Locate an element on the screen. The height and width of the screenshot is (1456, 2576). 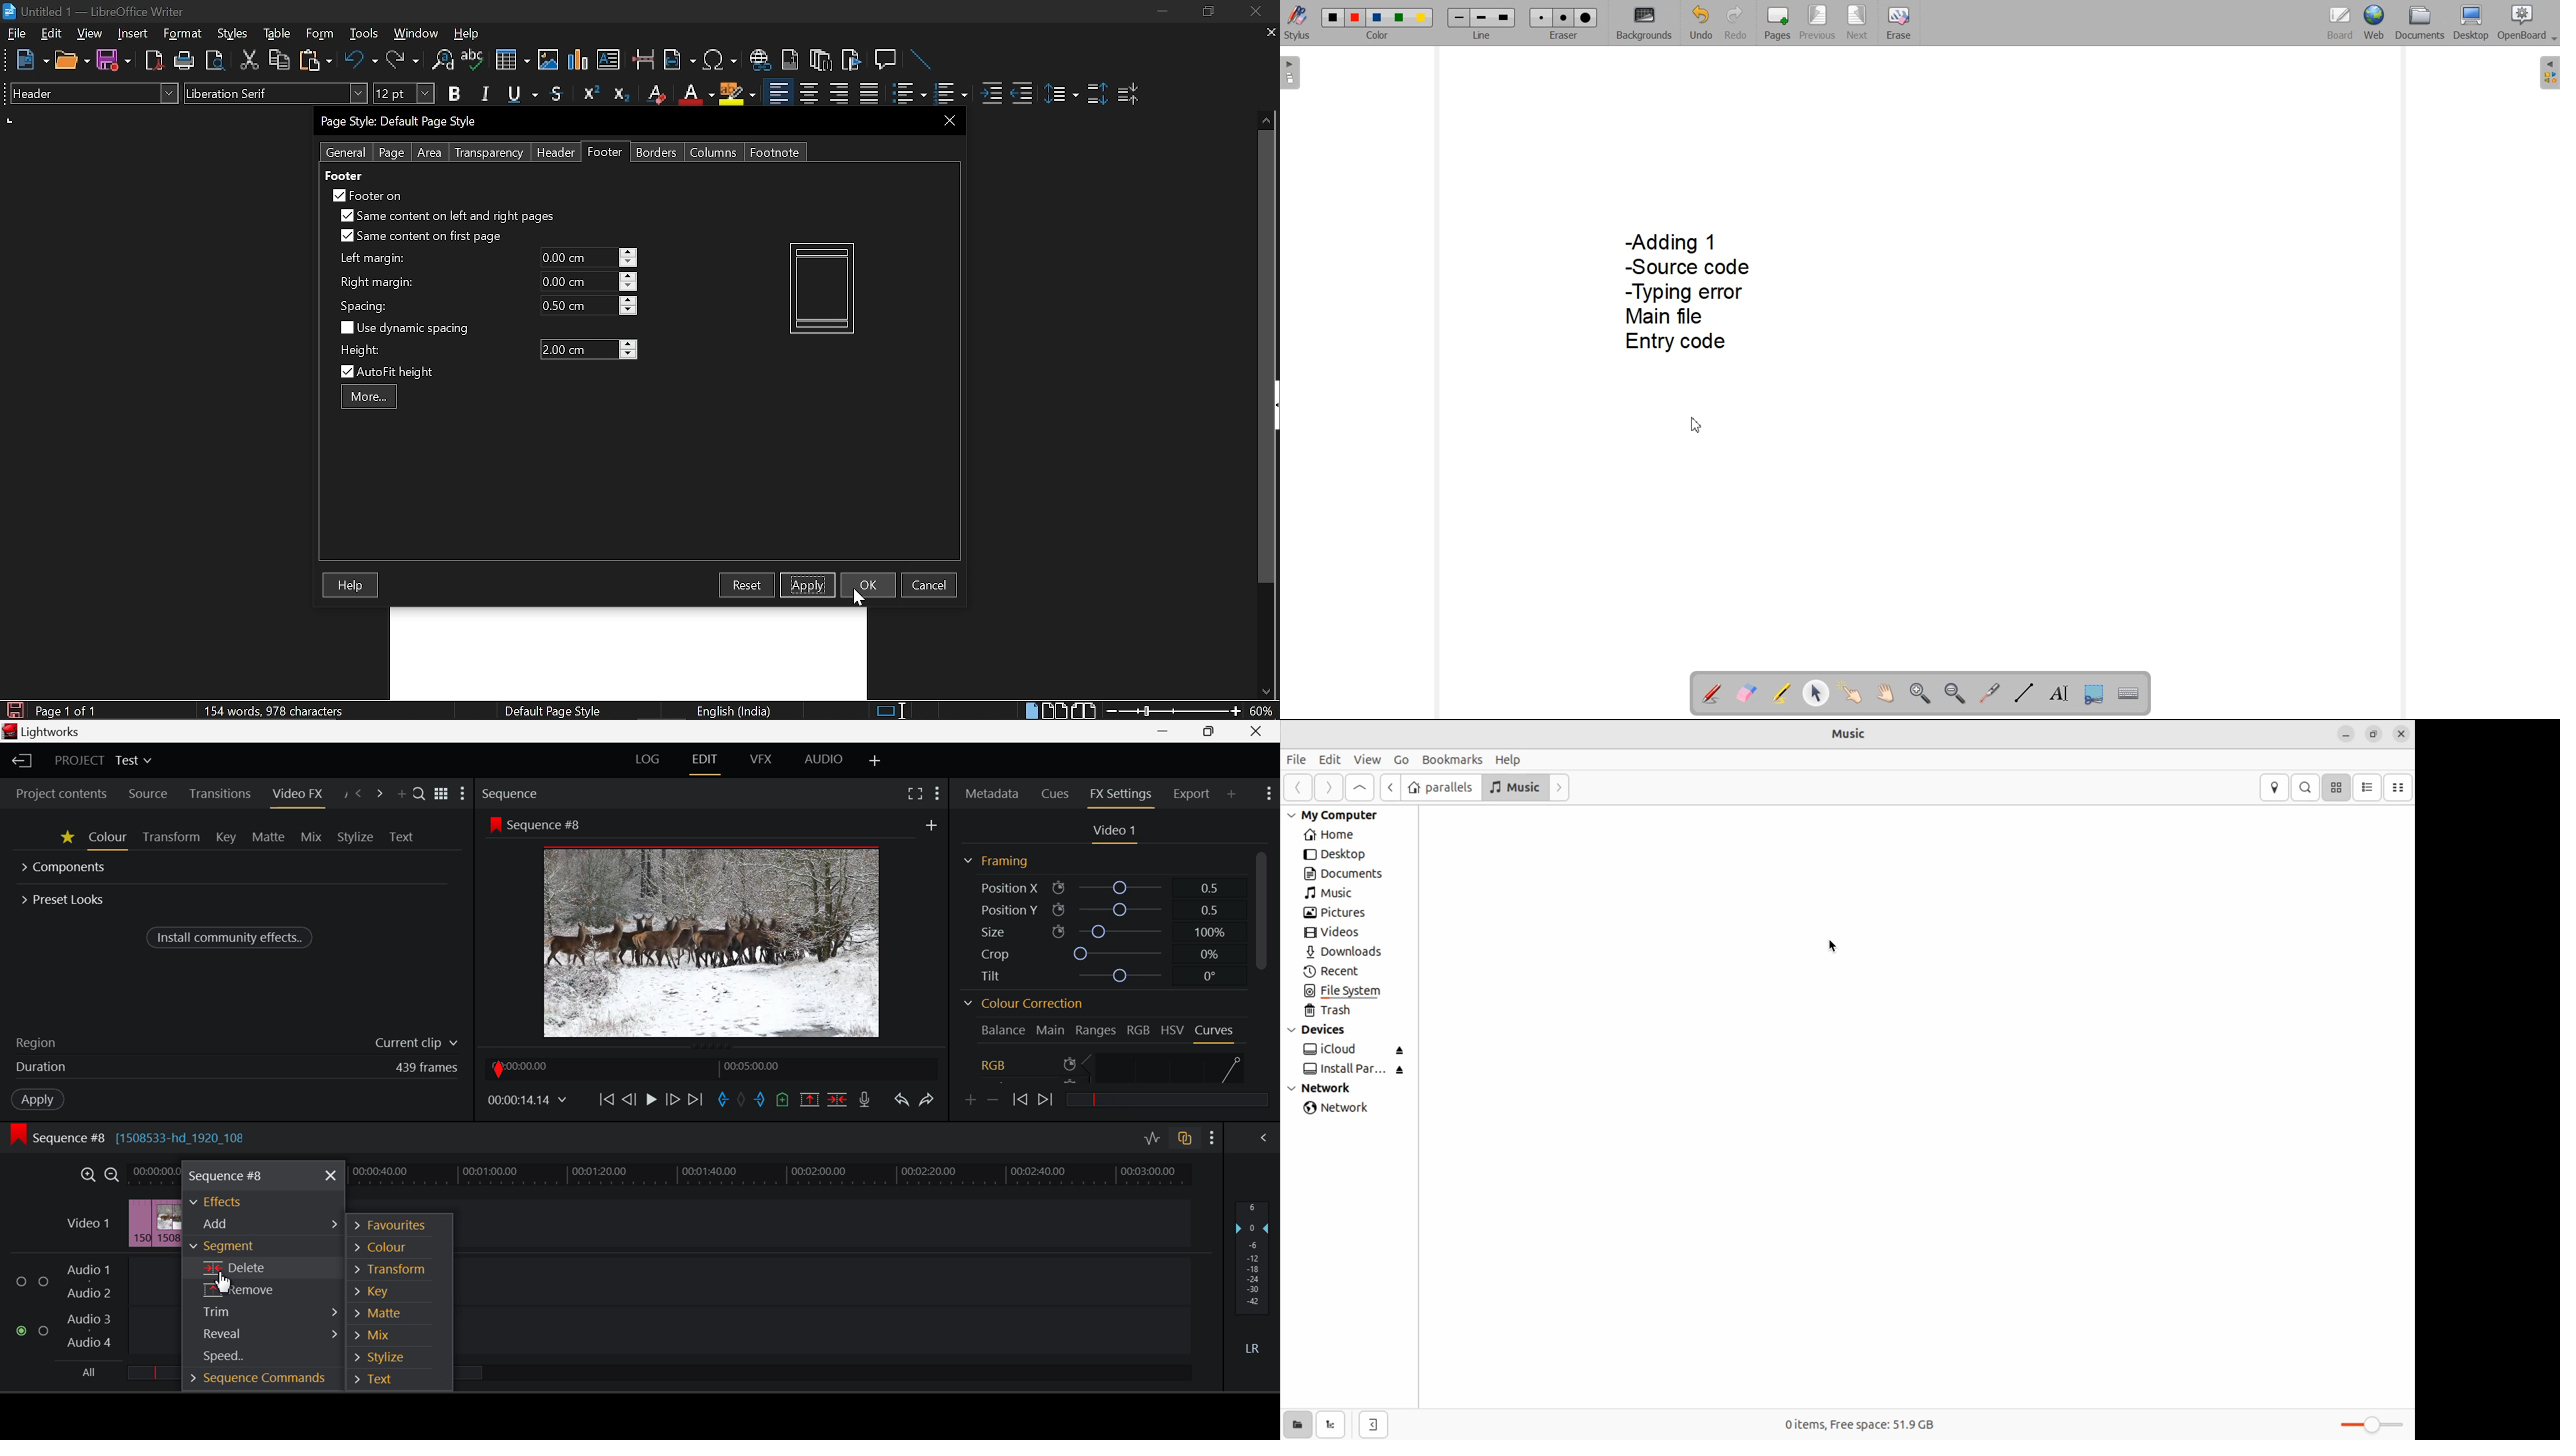
Mix is located at coordinates (379, 1335).